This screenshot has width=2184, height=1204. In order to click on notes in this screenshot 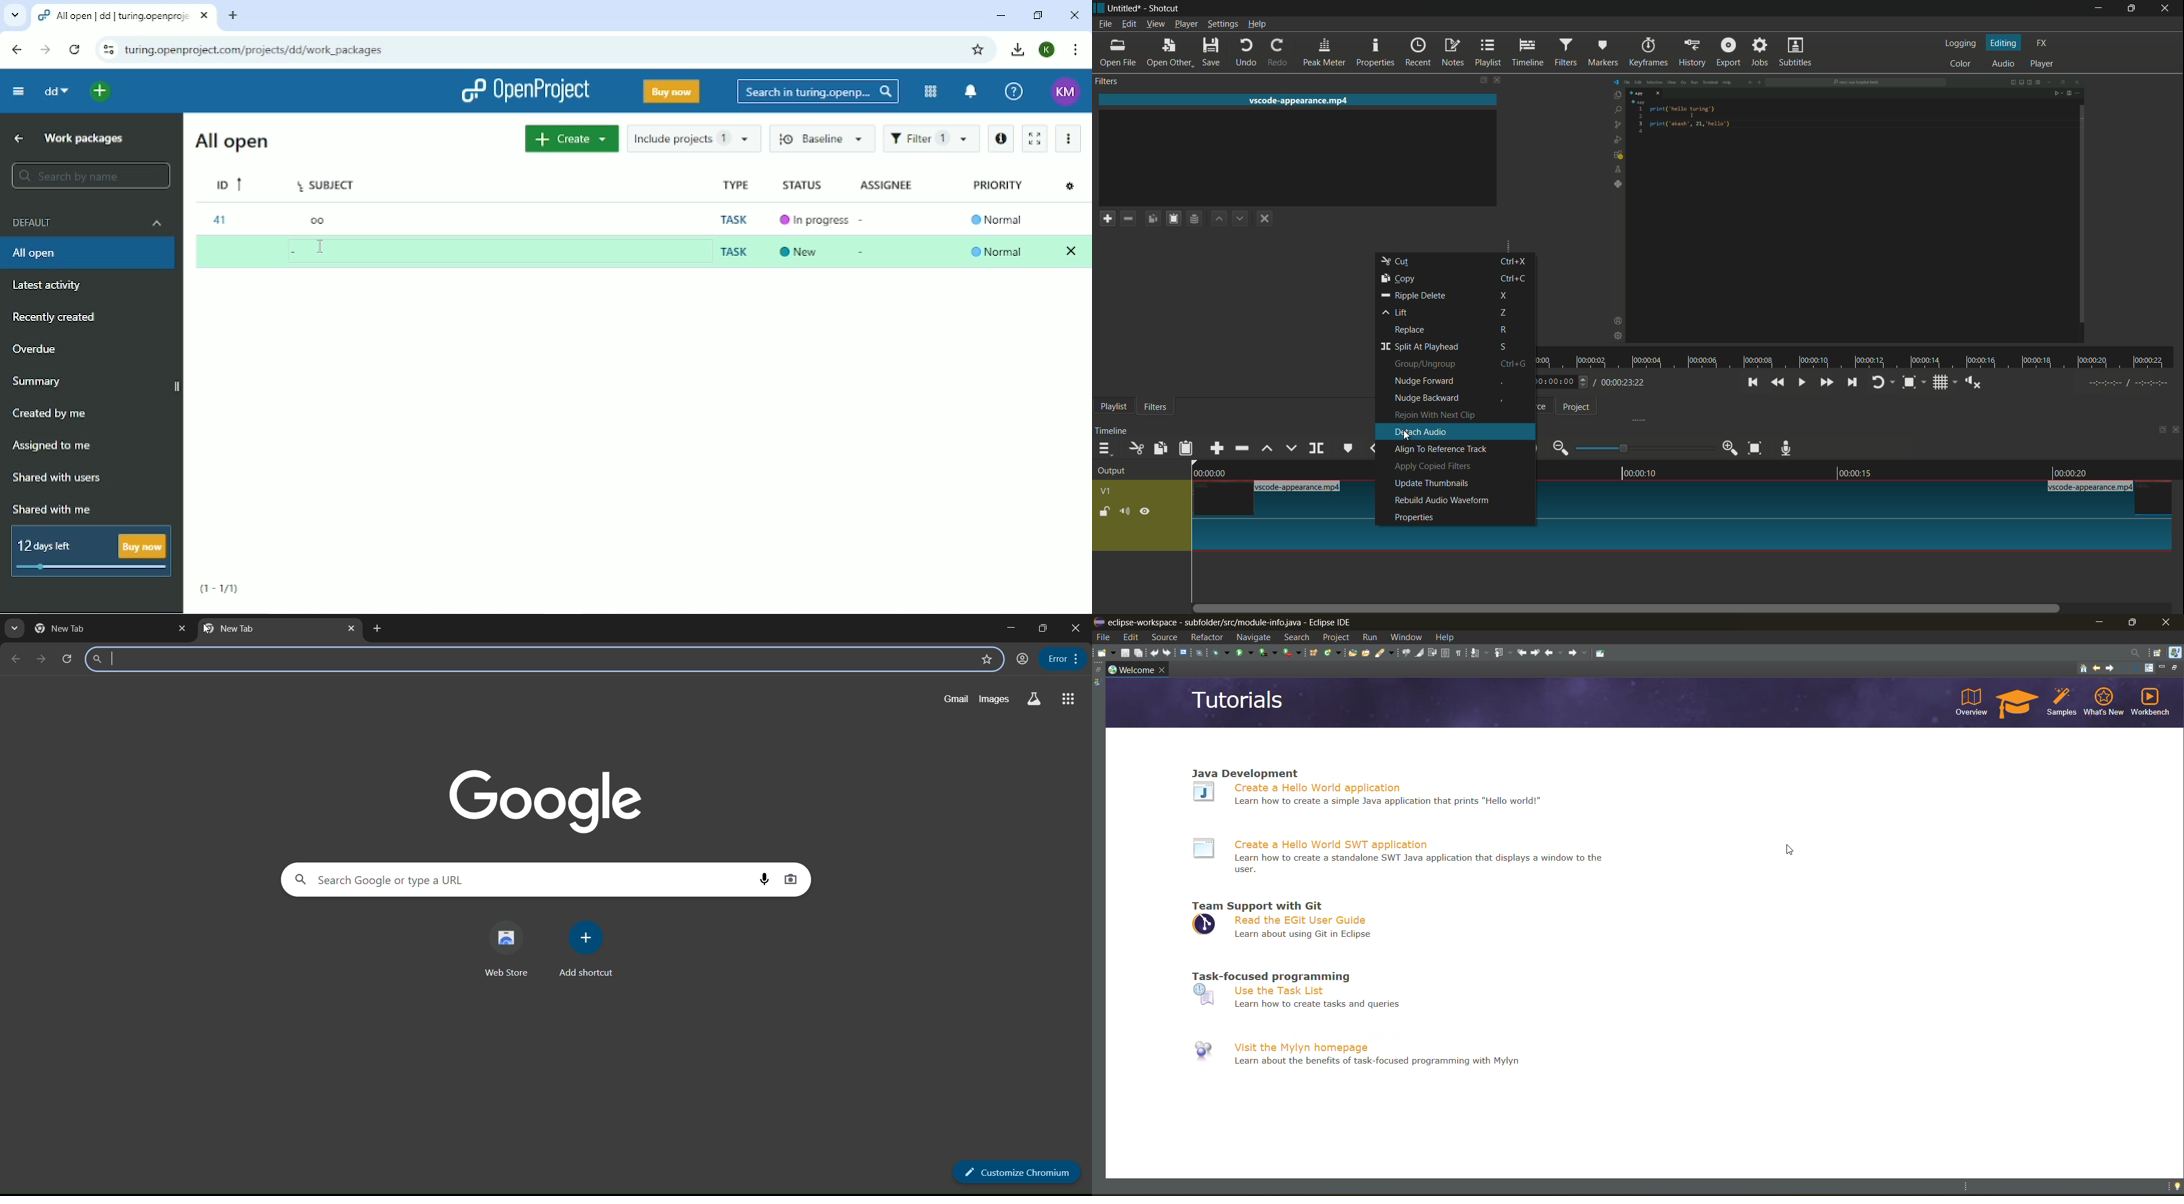, I will do `click(1454, 53)`.